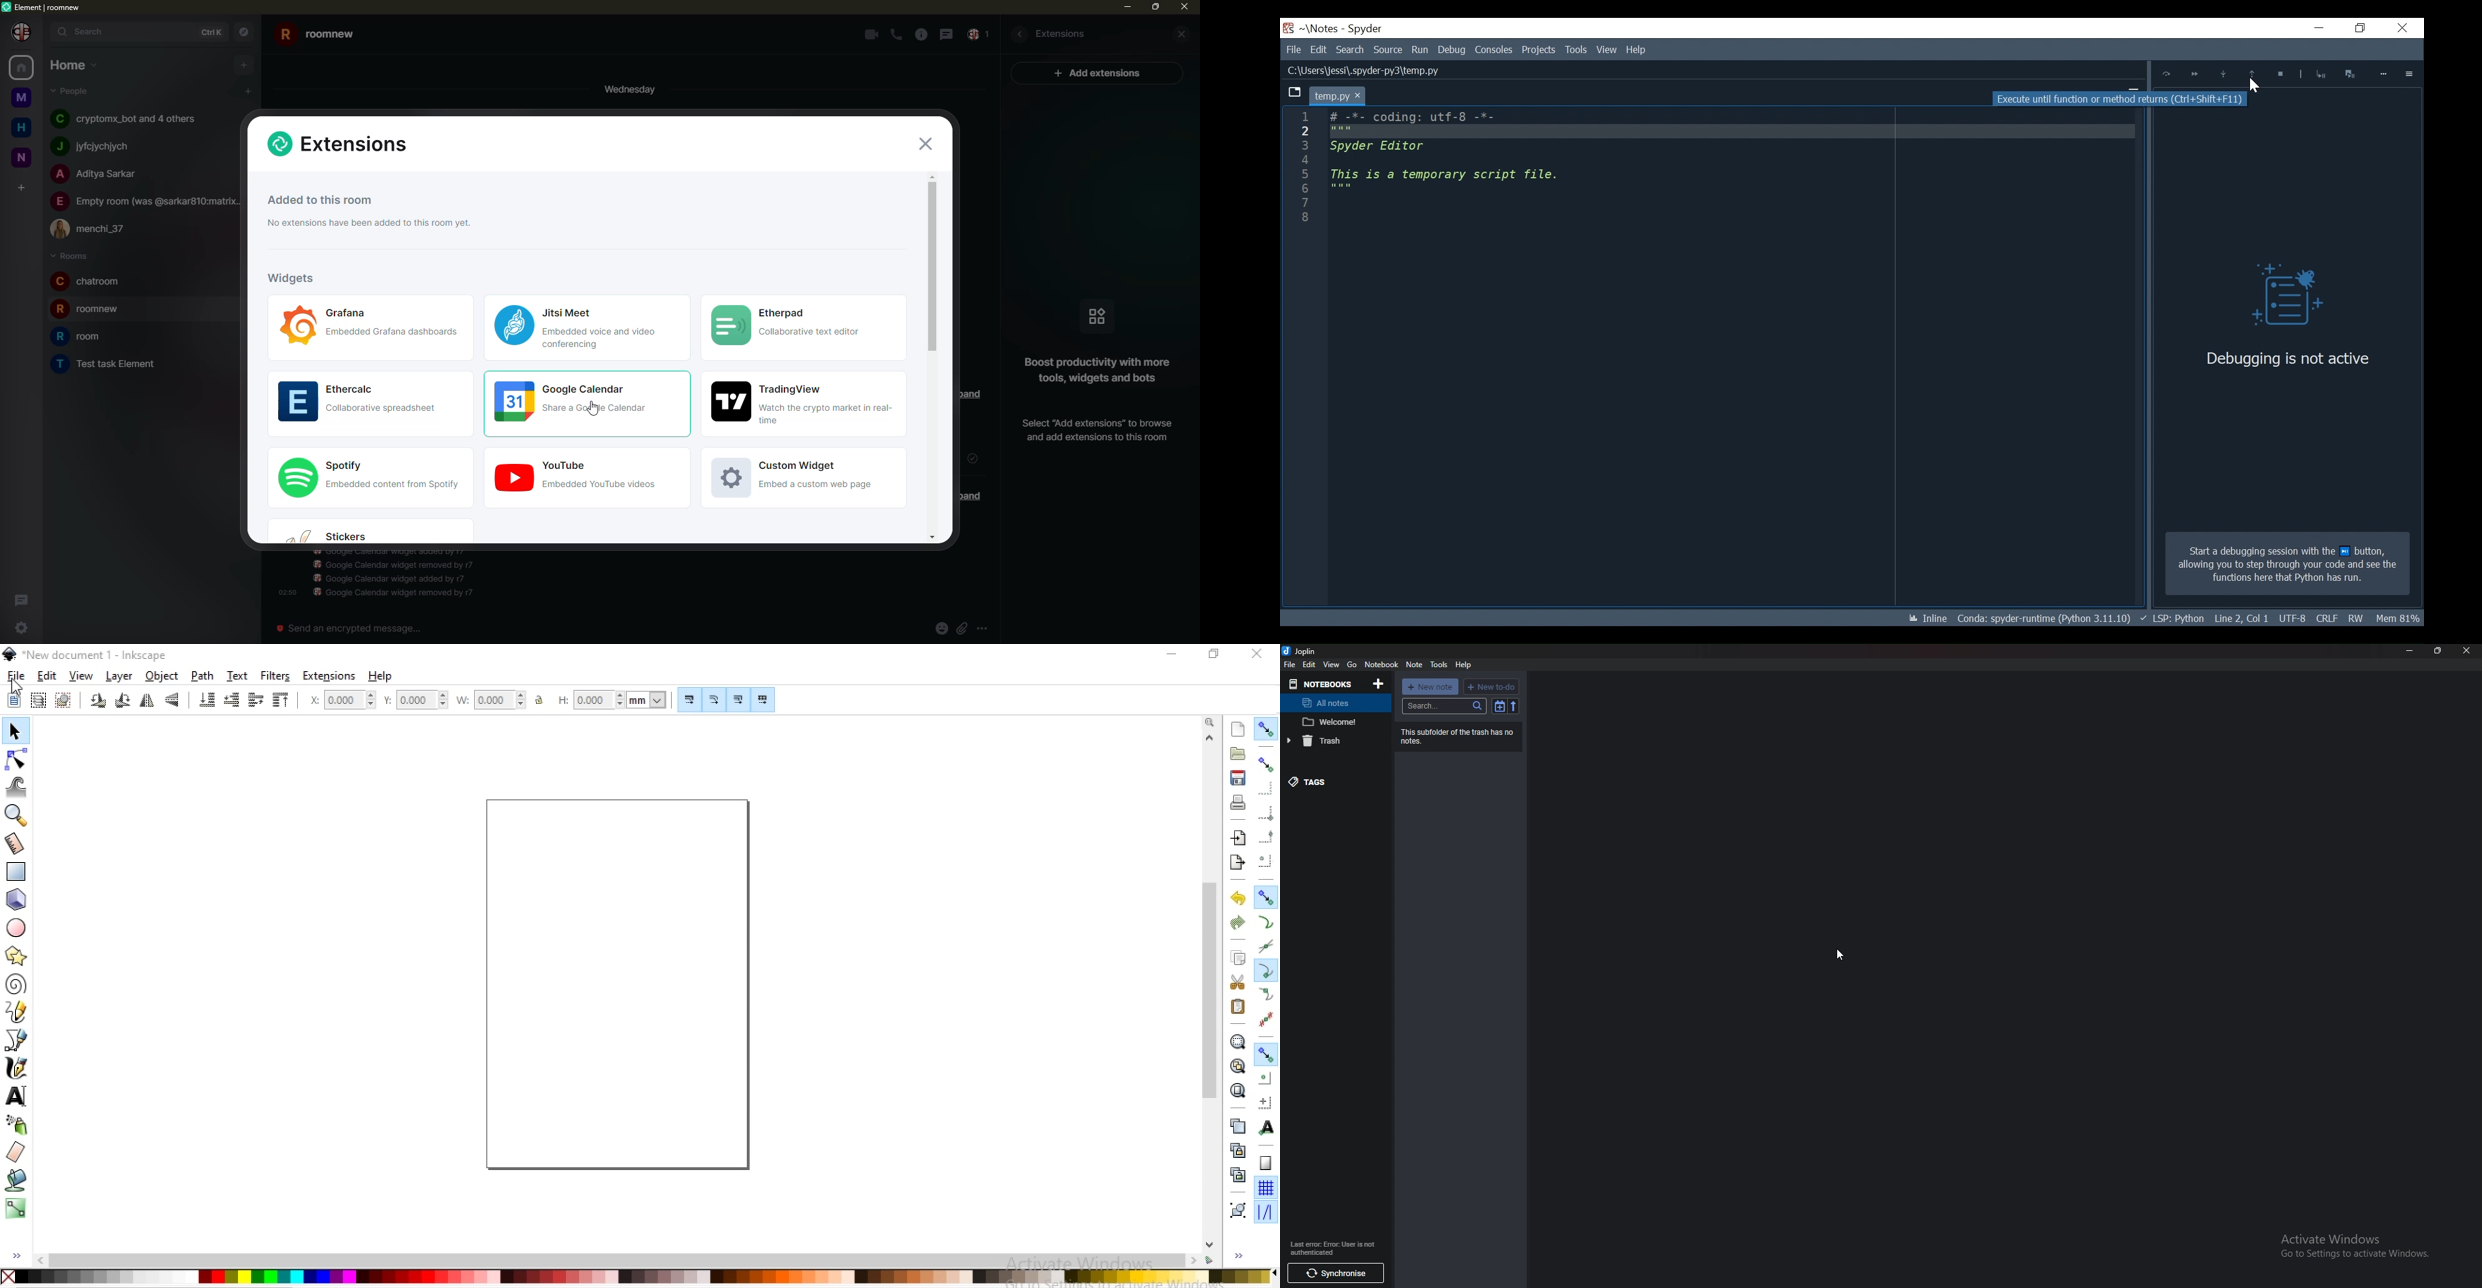  Describe the element at coordinates (1430, 687) in the screenshot. I see `New note` at that location.